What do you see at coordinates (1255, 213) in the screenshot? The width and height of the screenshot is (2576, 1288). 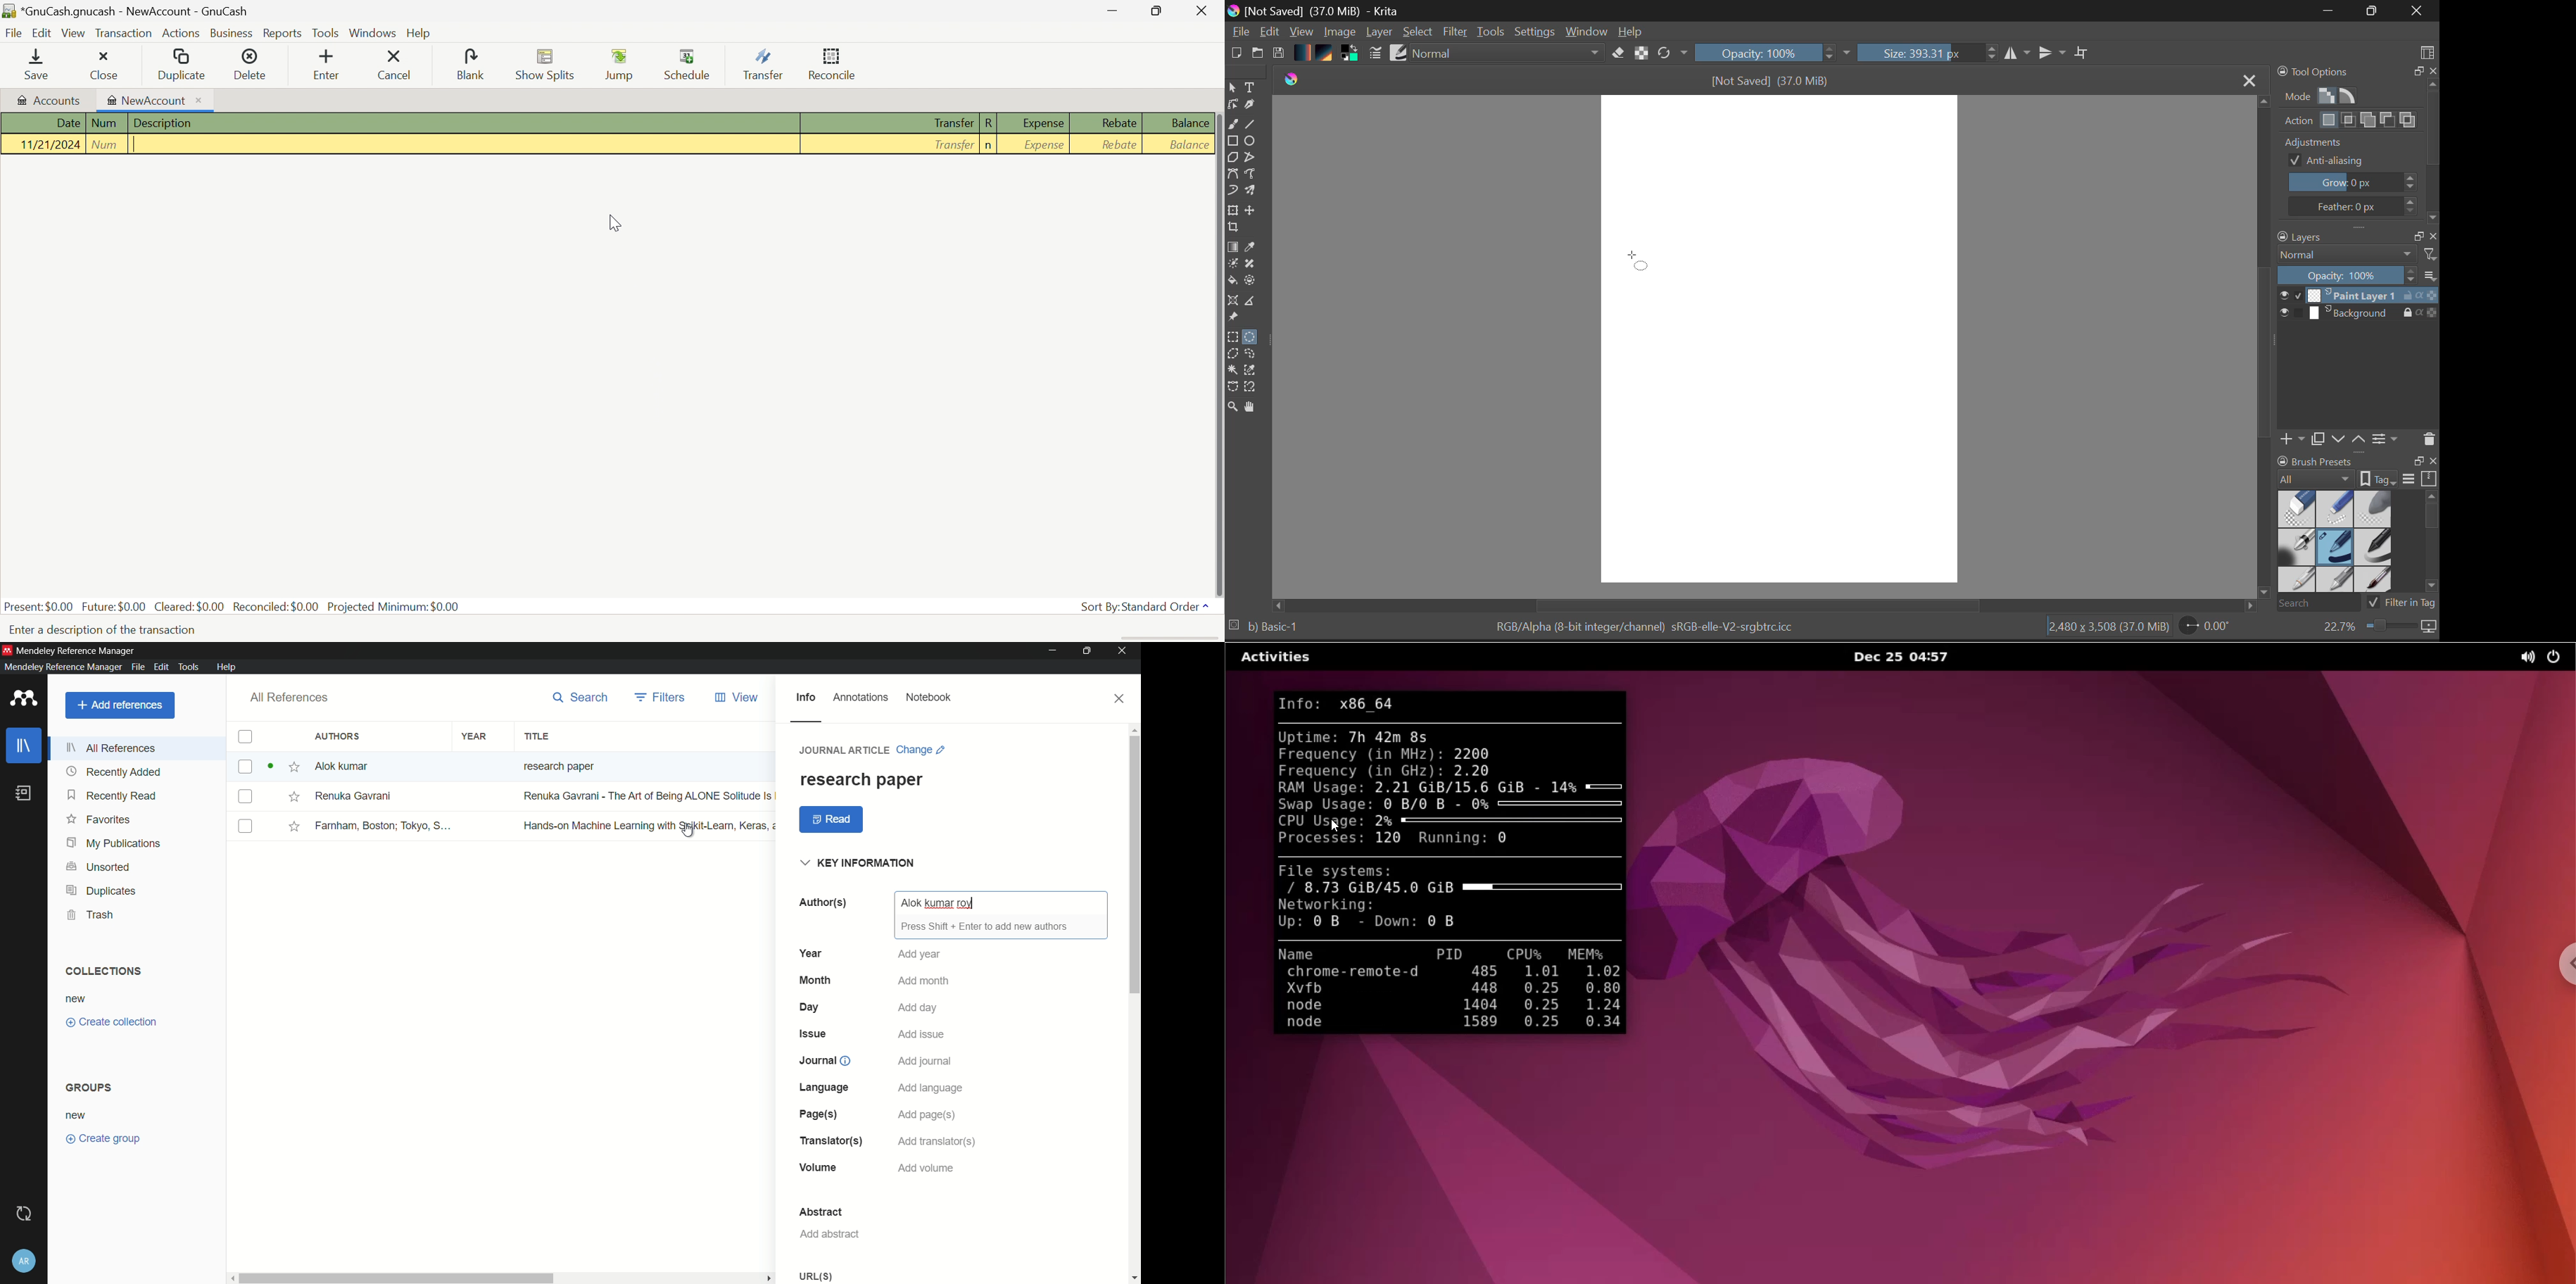 I see `Move Layer` at bounding box center [1255, 213].